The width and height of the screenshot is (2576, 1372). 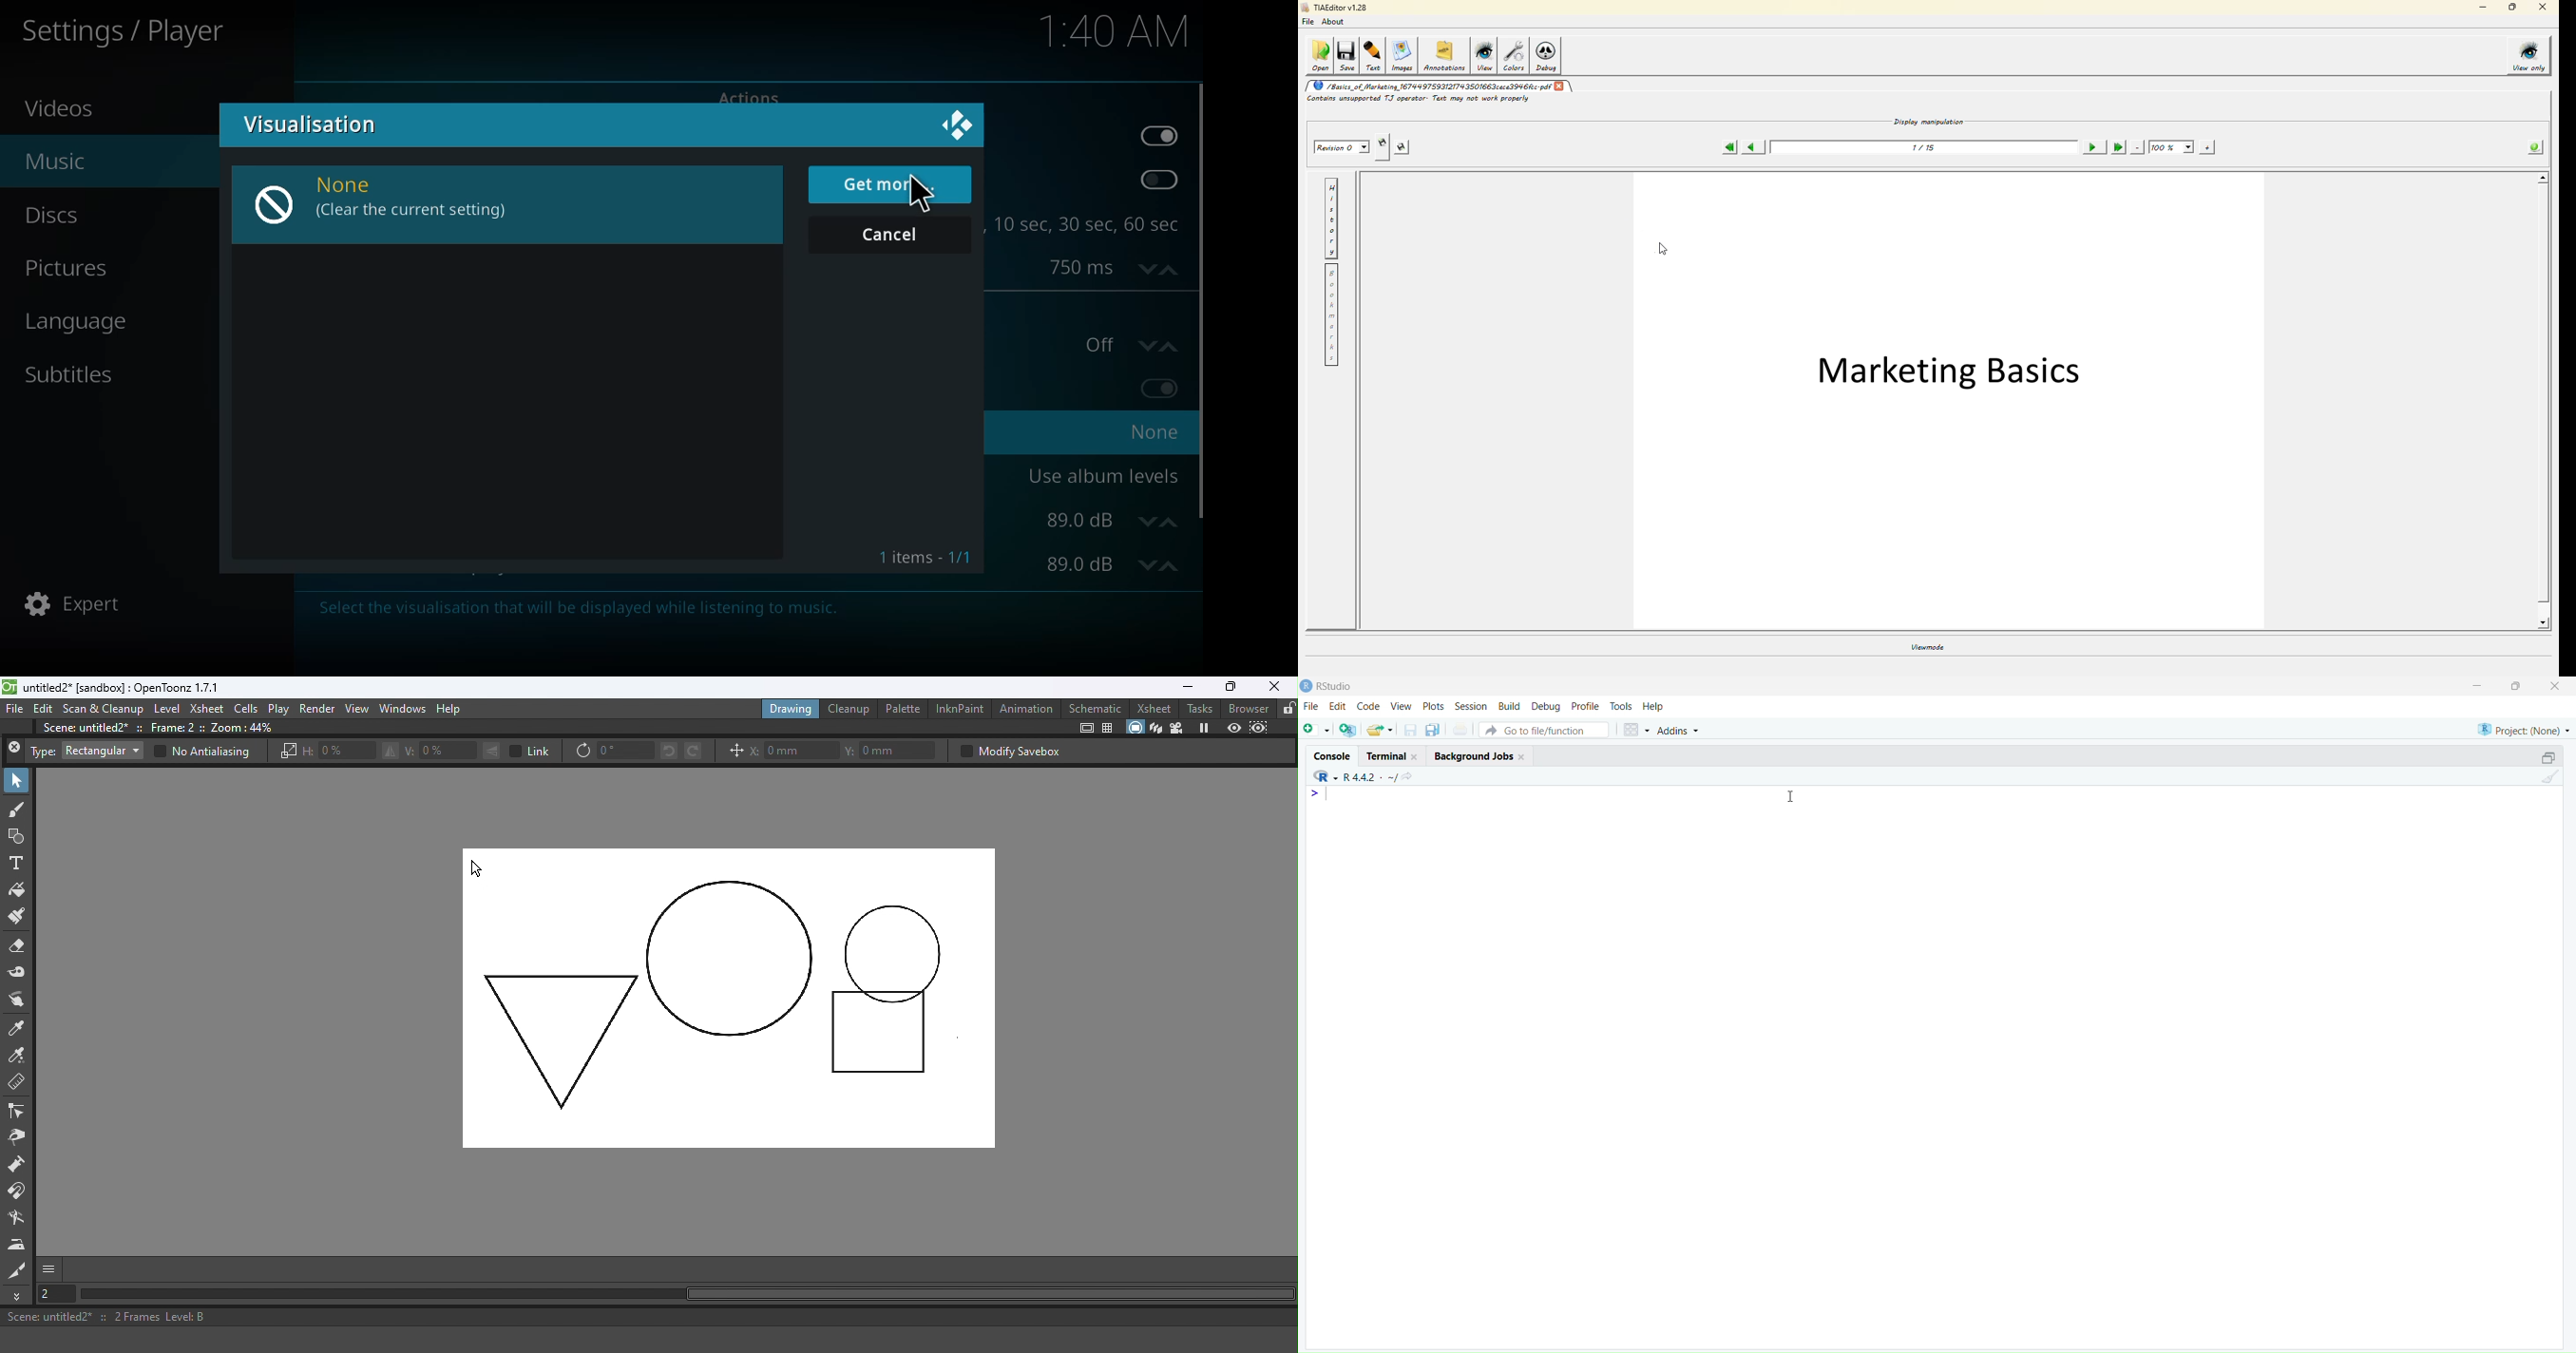 What do you see at coordinates (1317, 794) in the screenshot?
I see `>` at bounding box center [1317, 794].